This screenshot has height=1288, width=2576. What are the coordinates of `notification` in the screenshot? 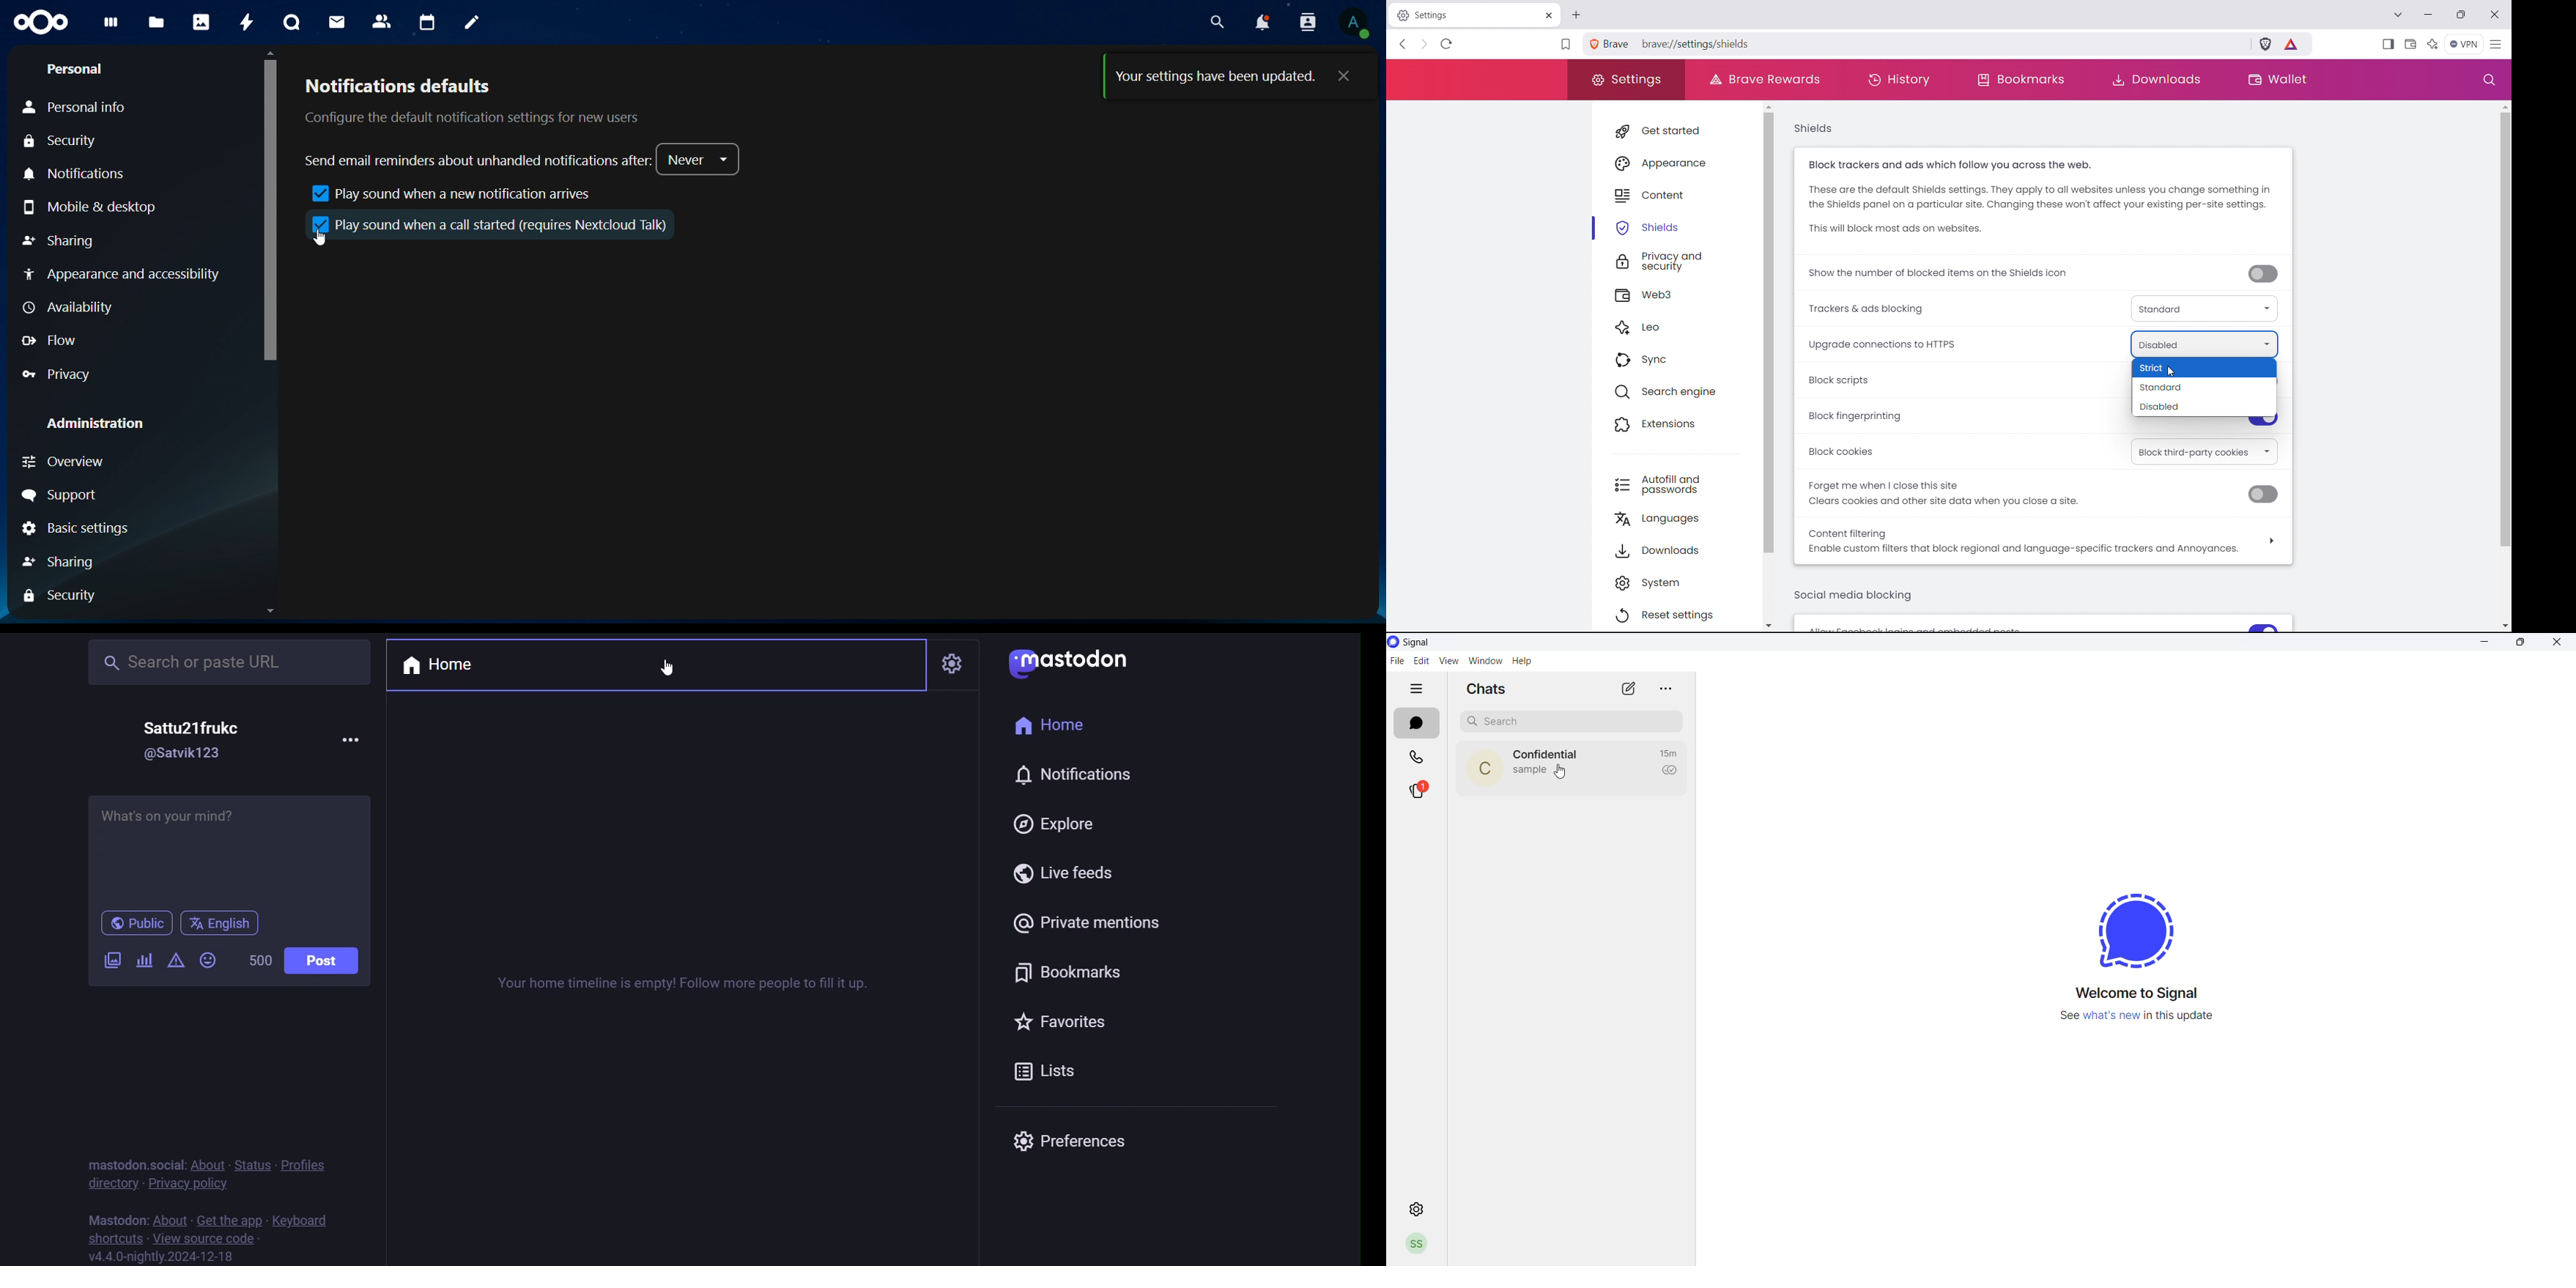 It's located at (1073, 778).